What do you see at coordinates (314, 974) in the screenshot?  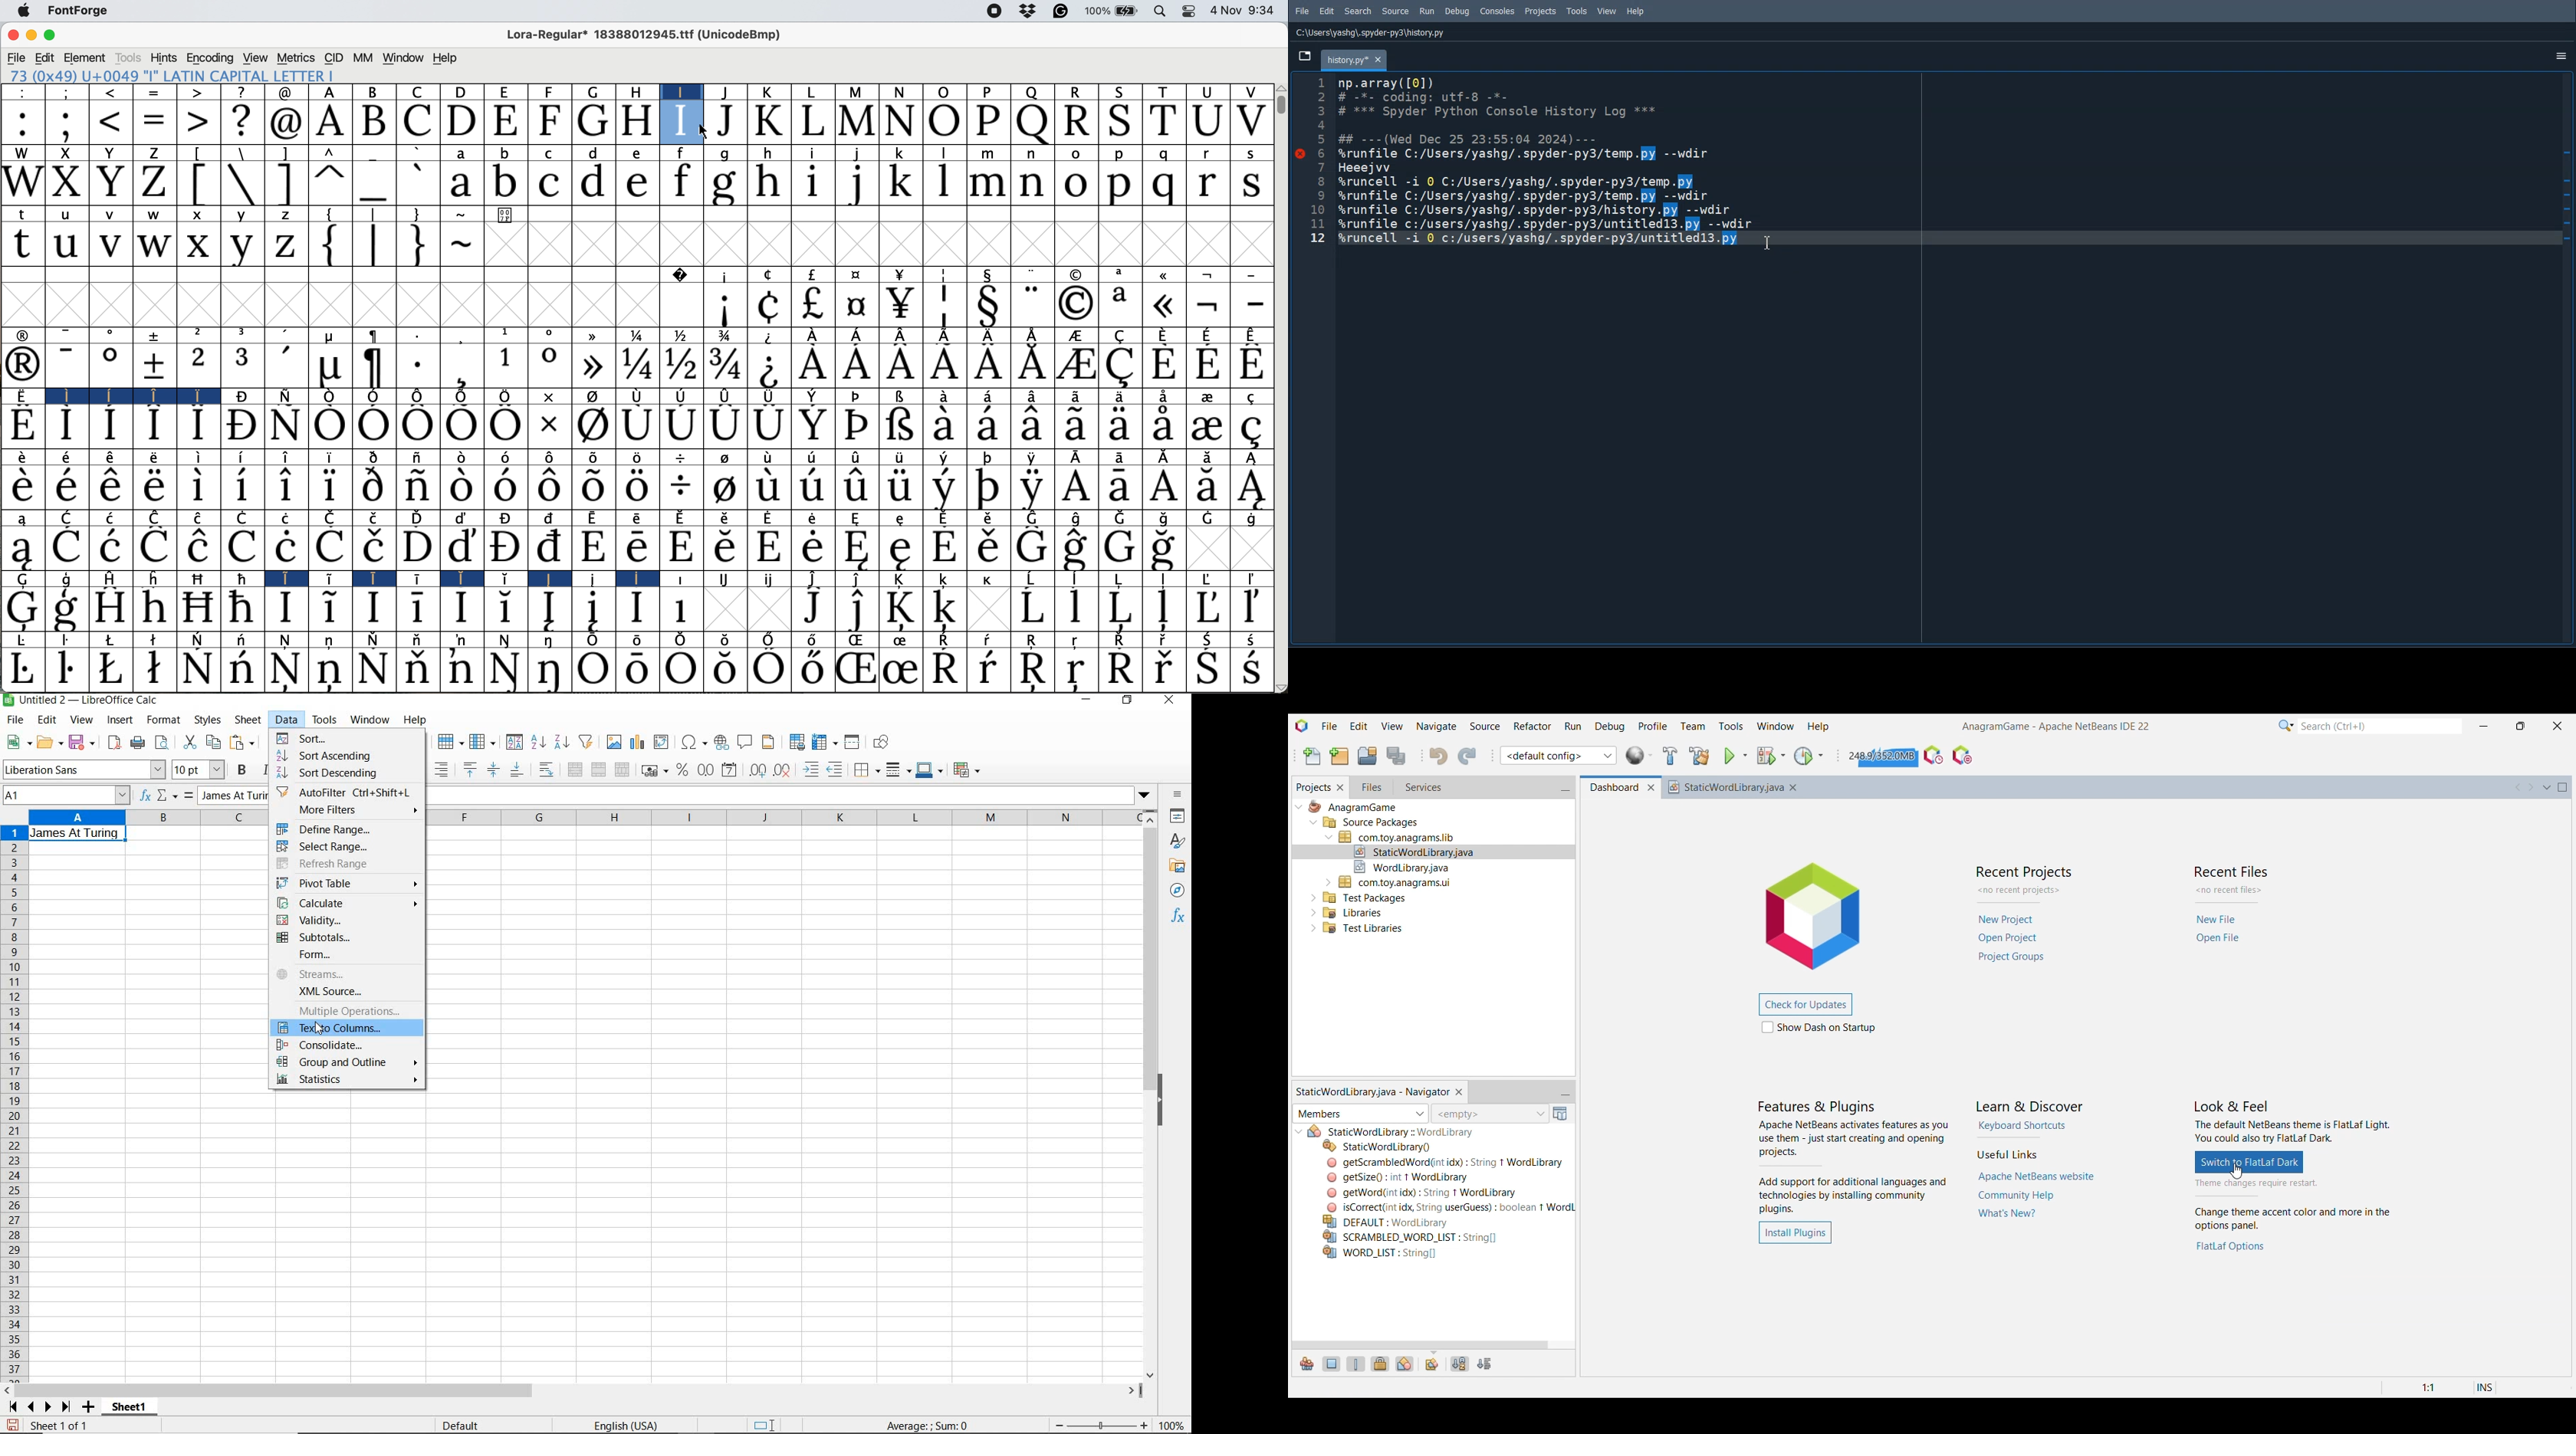 I see `streams` at bounding box center [314, 974].